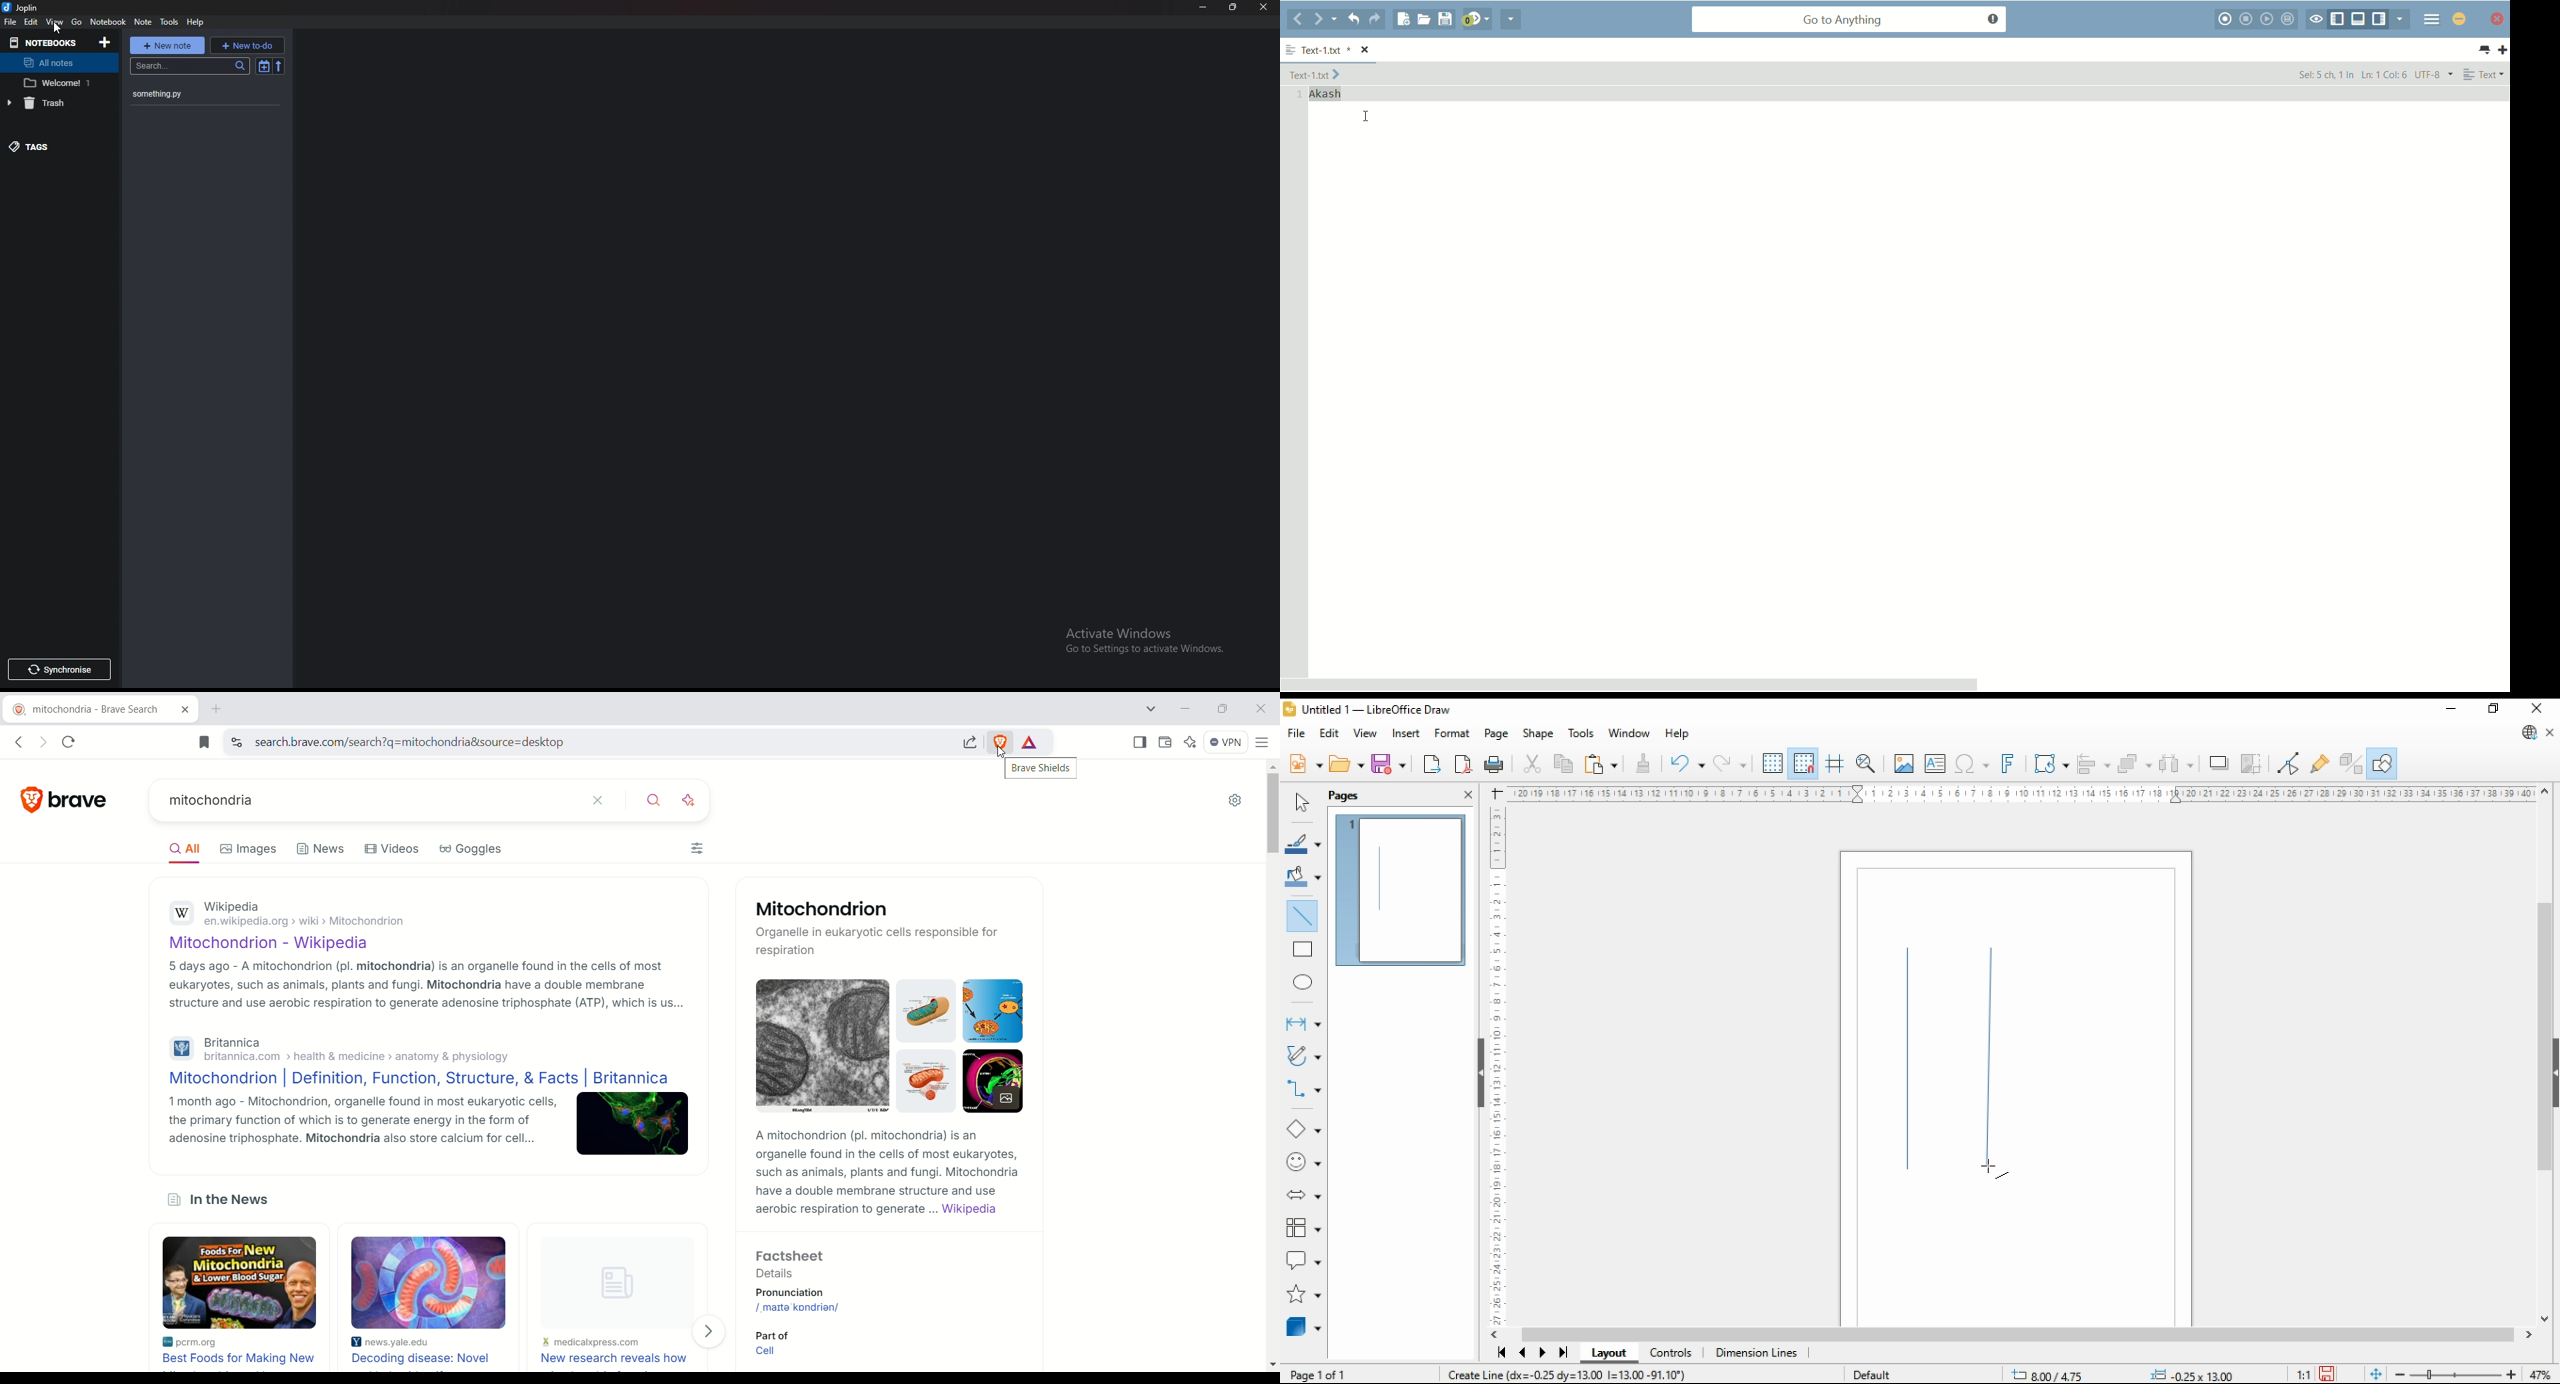 The height and width of the screenshot is (1400, 2576). What do you see at coordinates (1803, 763) in the screenshot?
I see `snap to grid` at bounding box center [1803, 763].